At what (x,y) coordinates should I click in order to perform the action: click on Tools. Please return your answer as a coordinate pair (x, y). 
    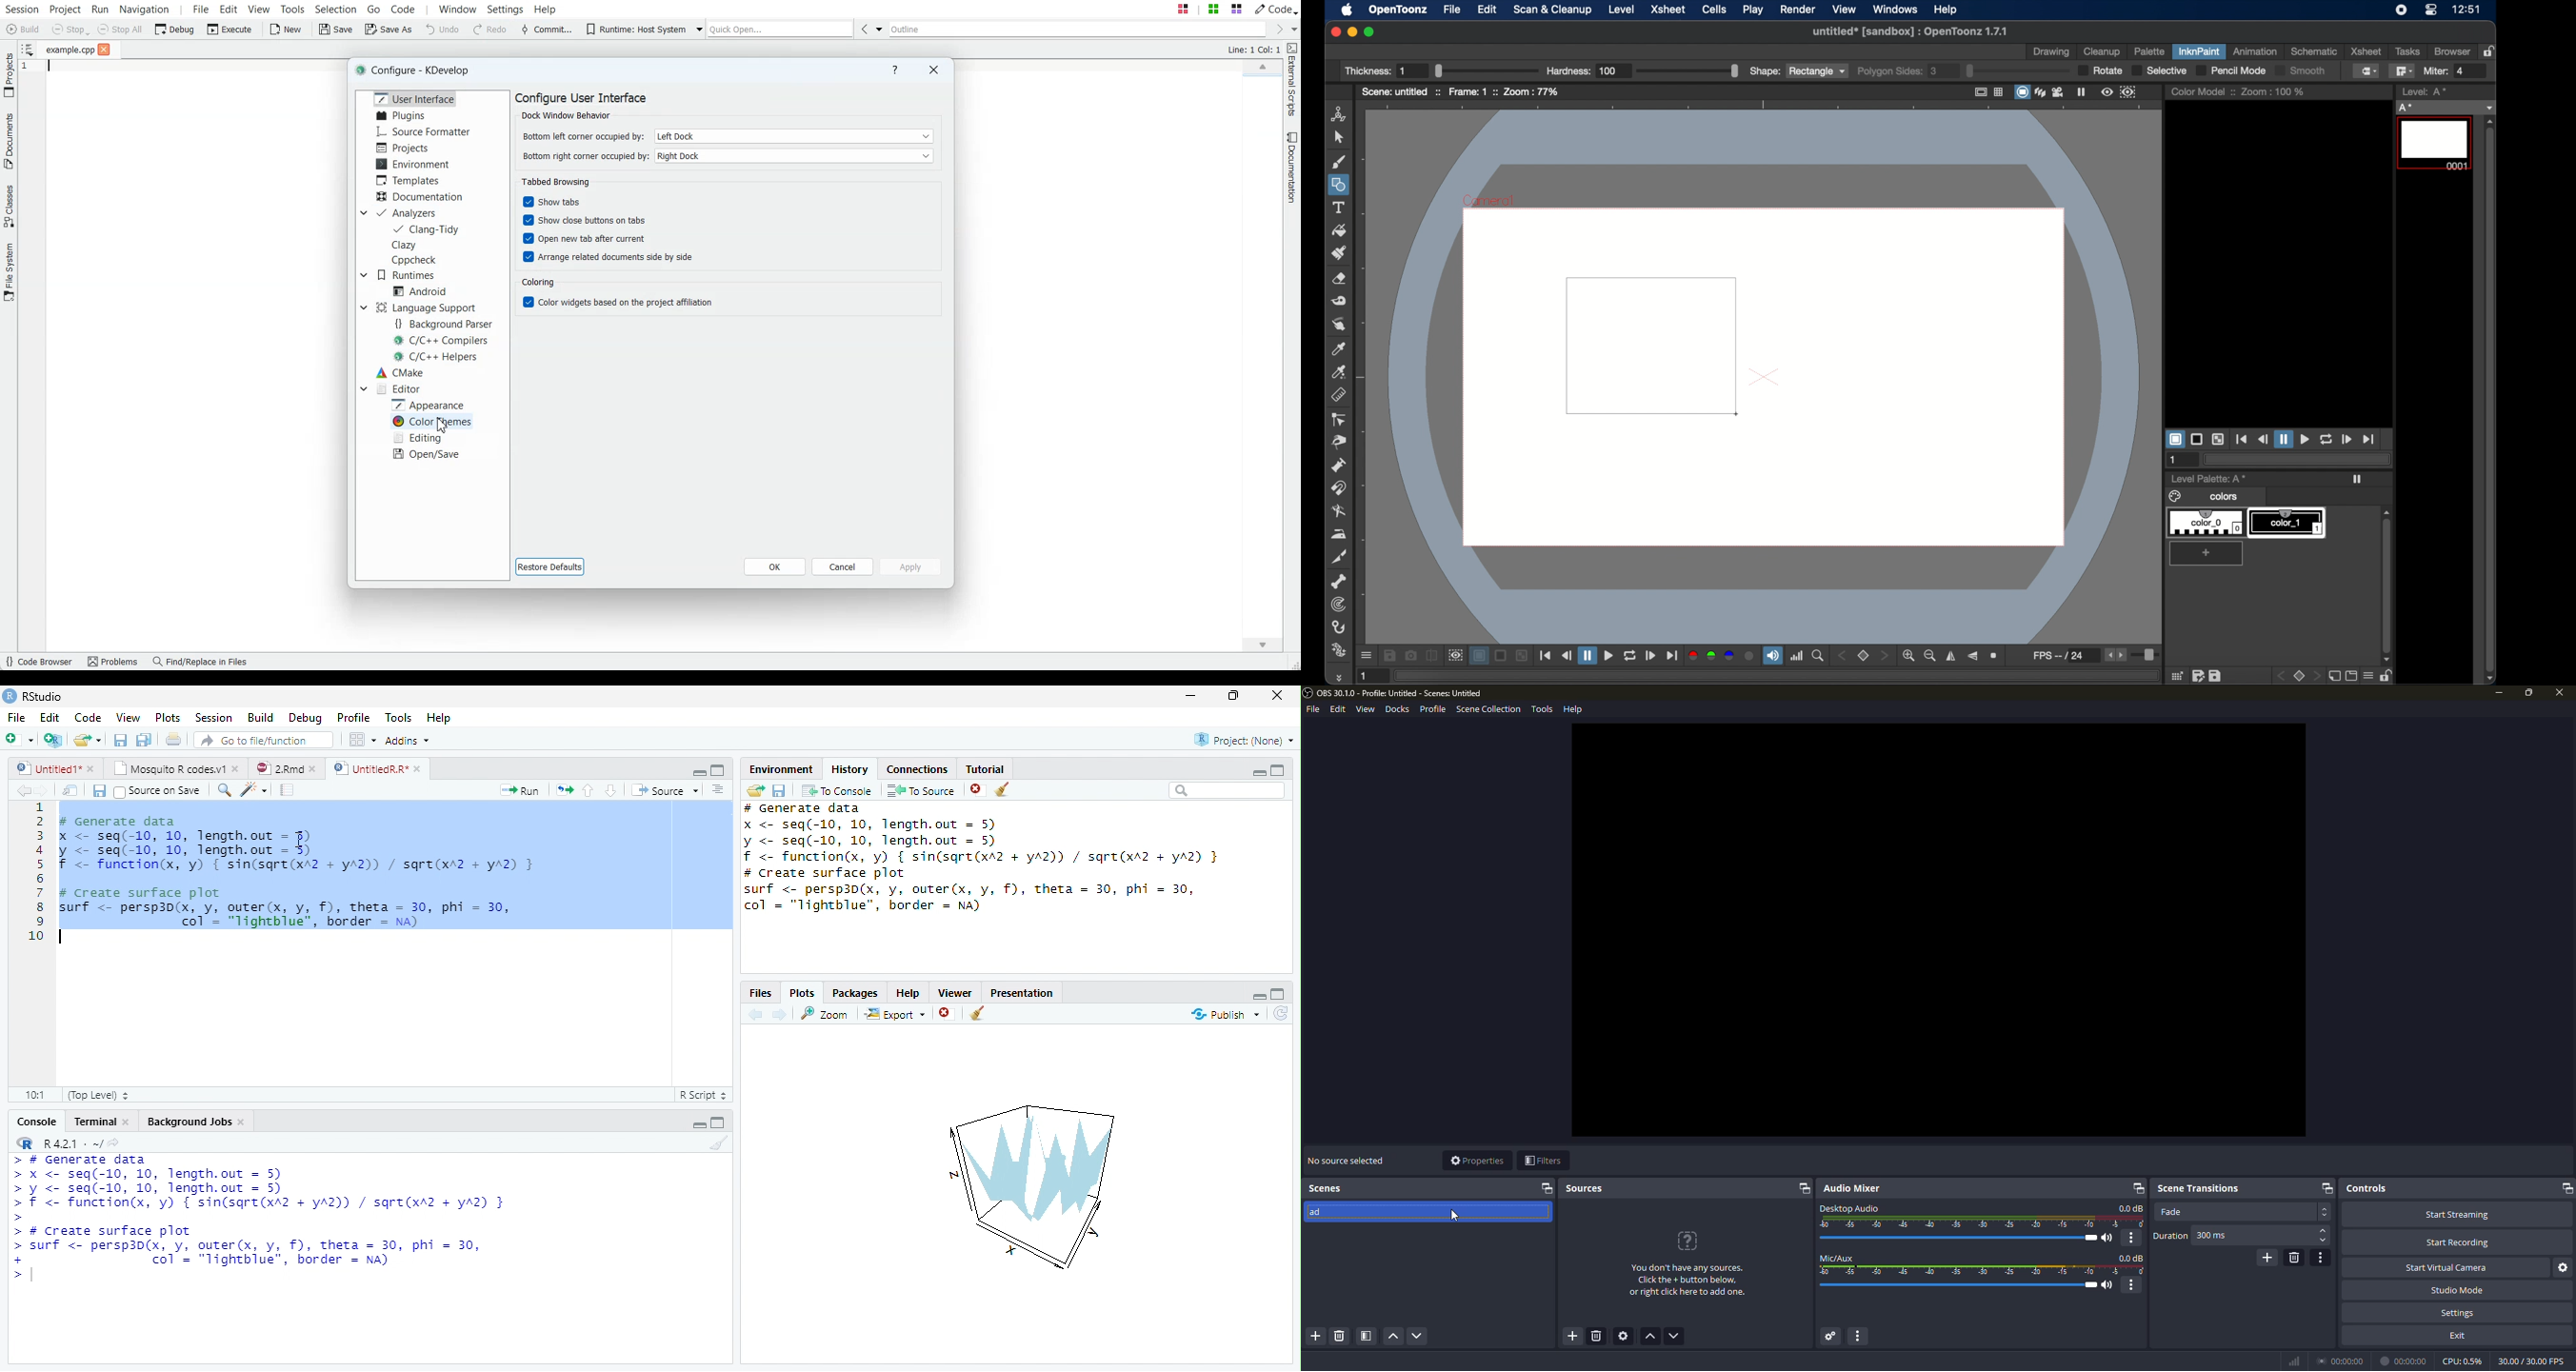
    Looking at the image, I should click on (396, 716).